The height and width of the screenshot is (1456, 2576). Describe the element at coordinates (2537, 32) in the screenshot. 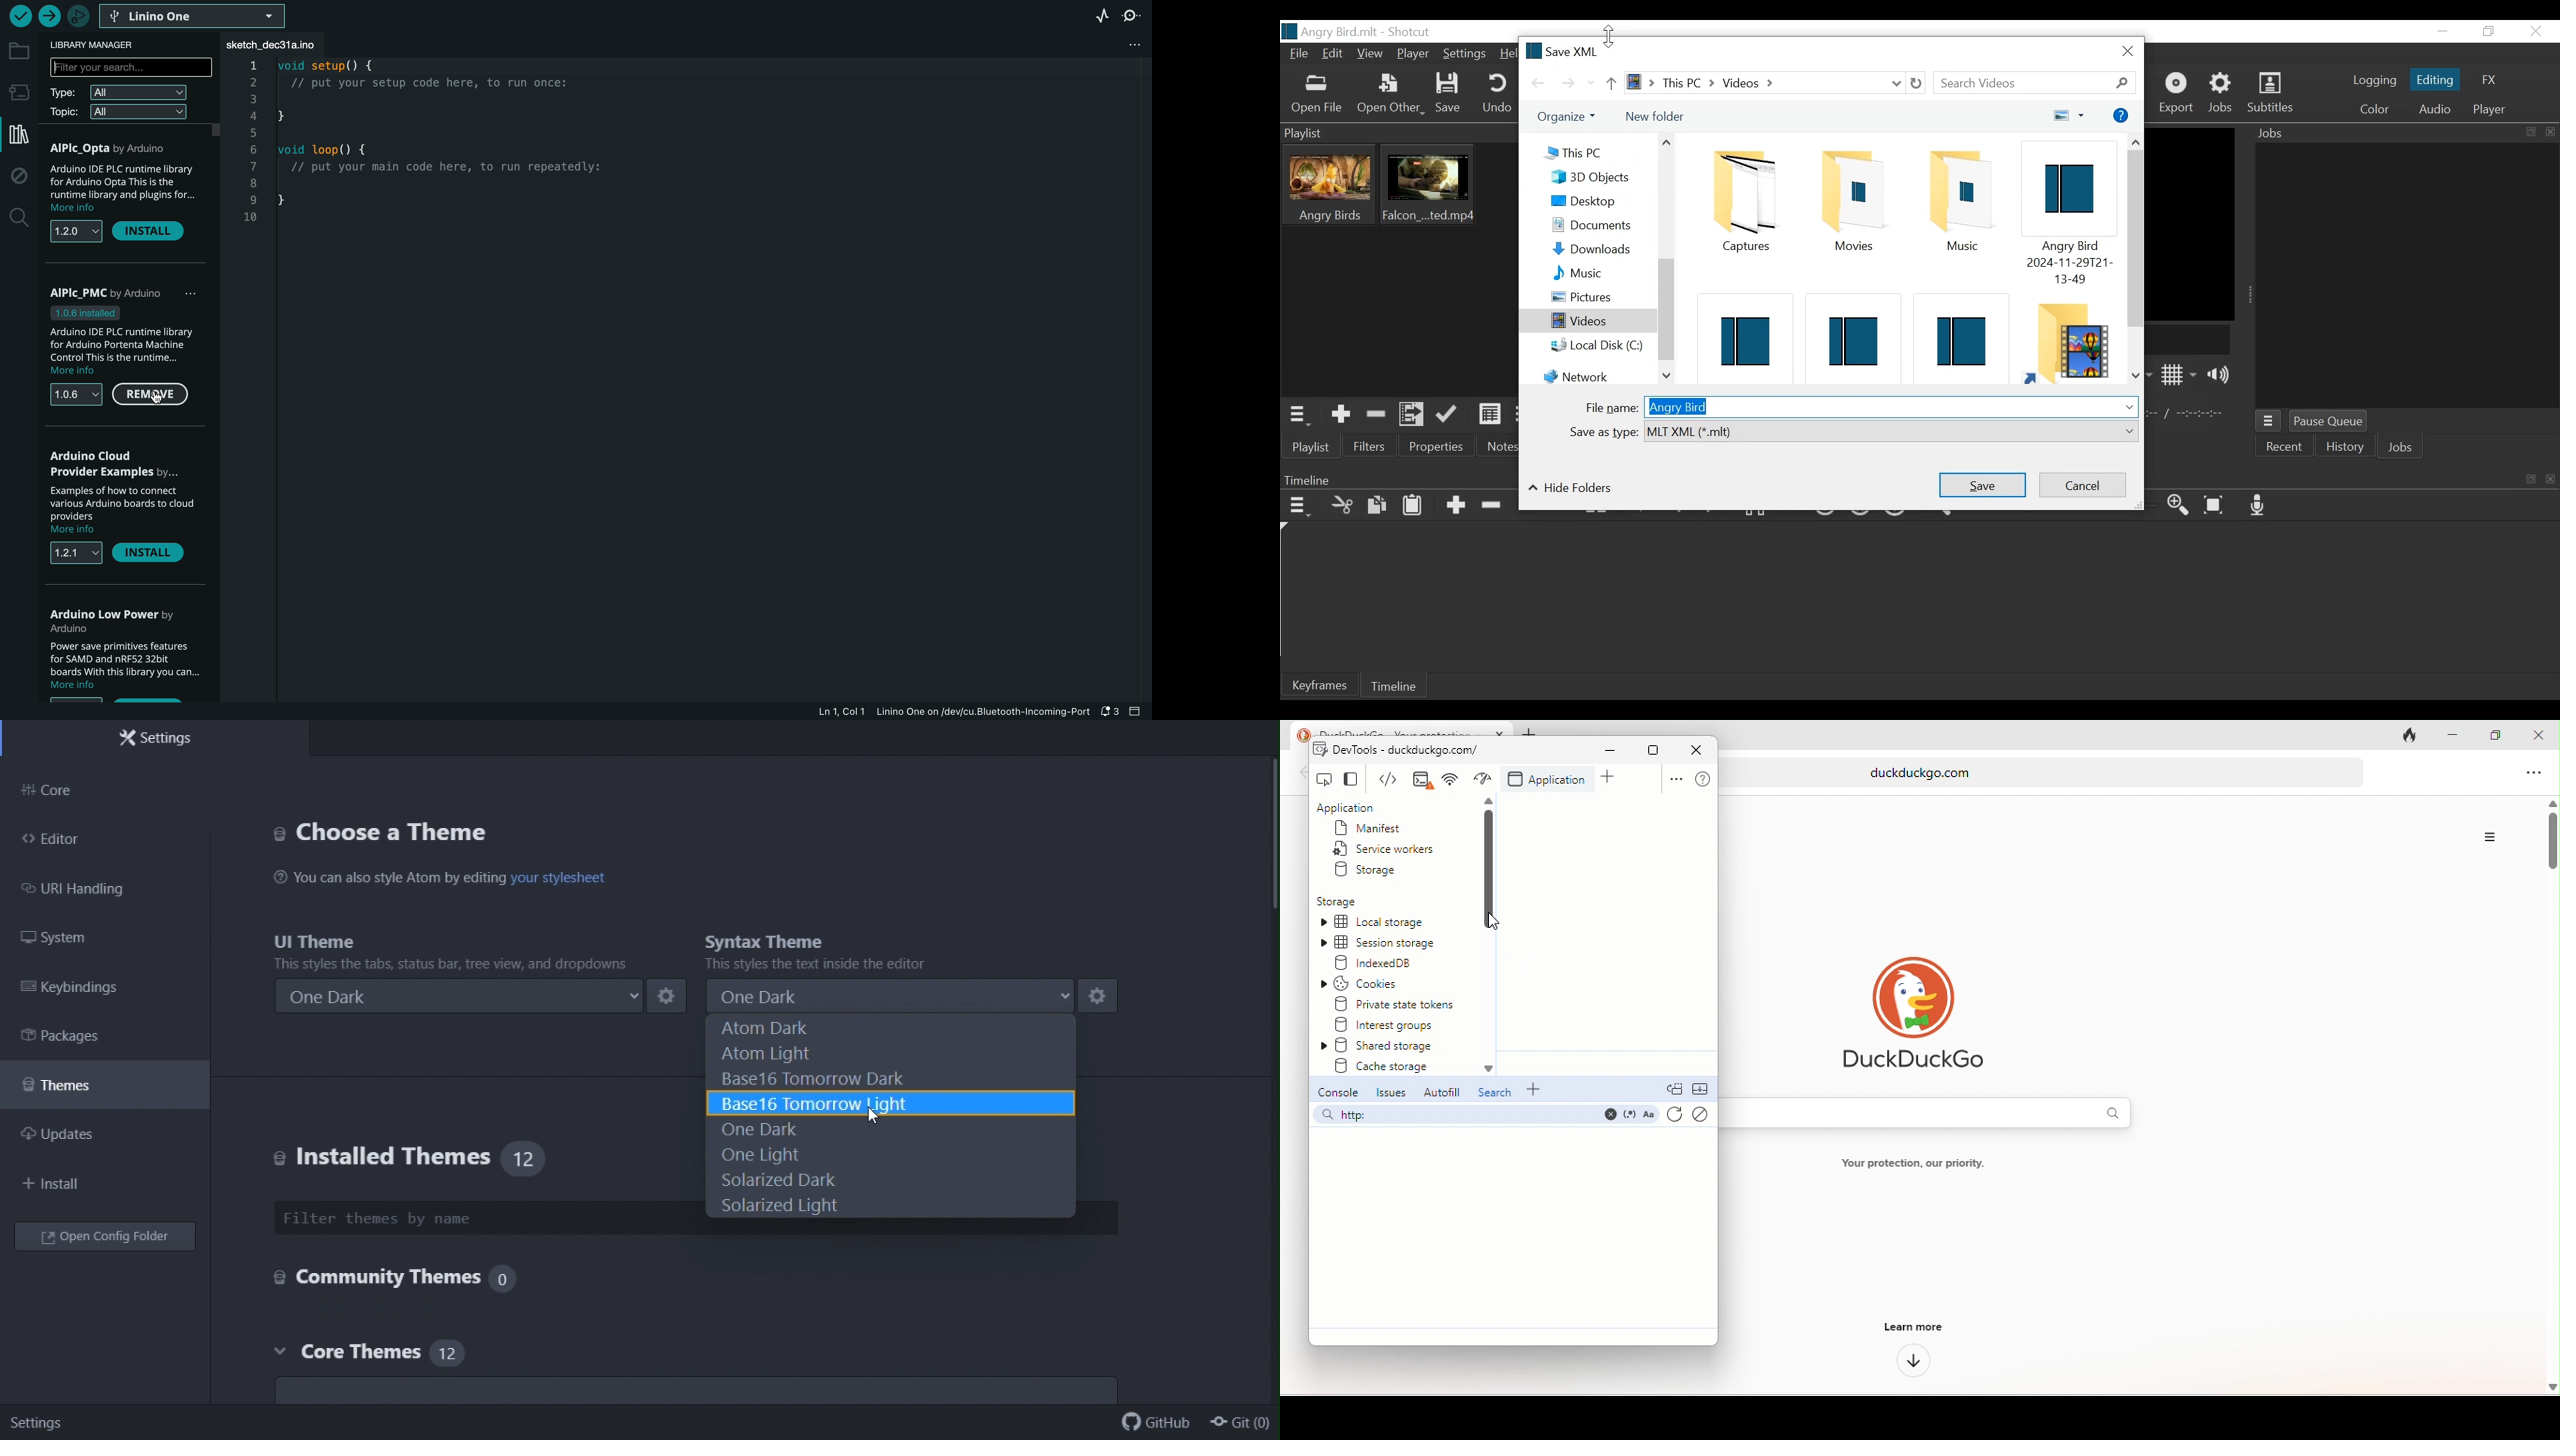

I see `Close` at that location.